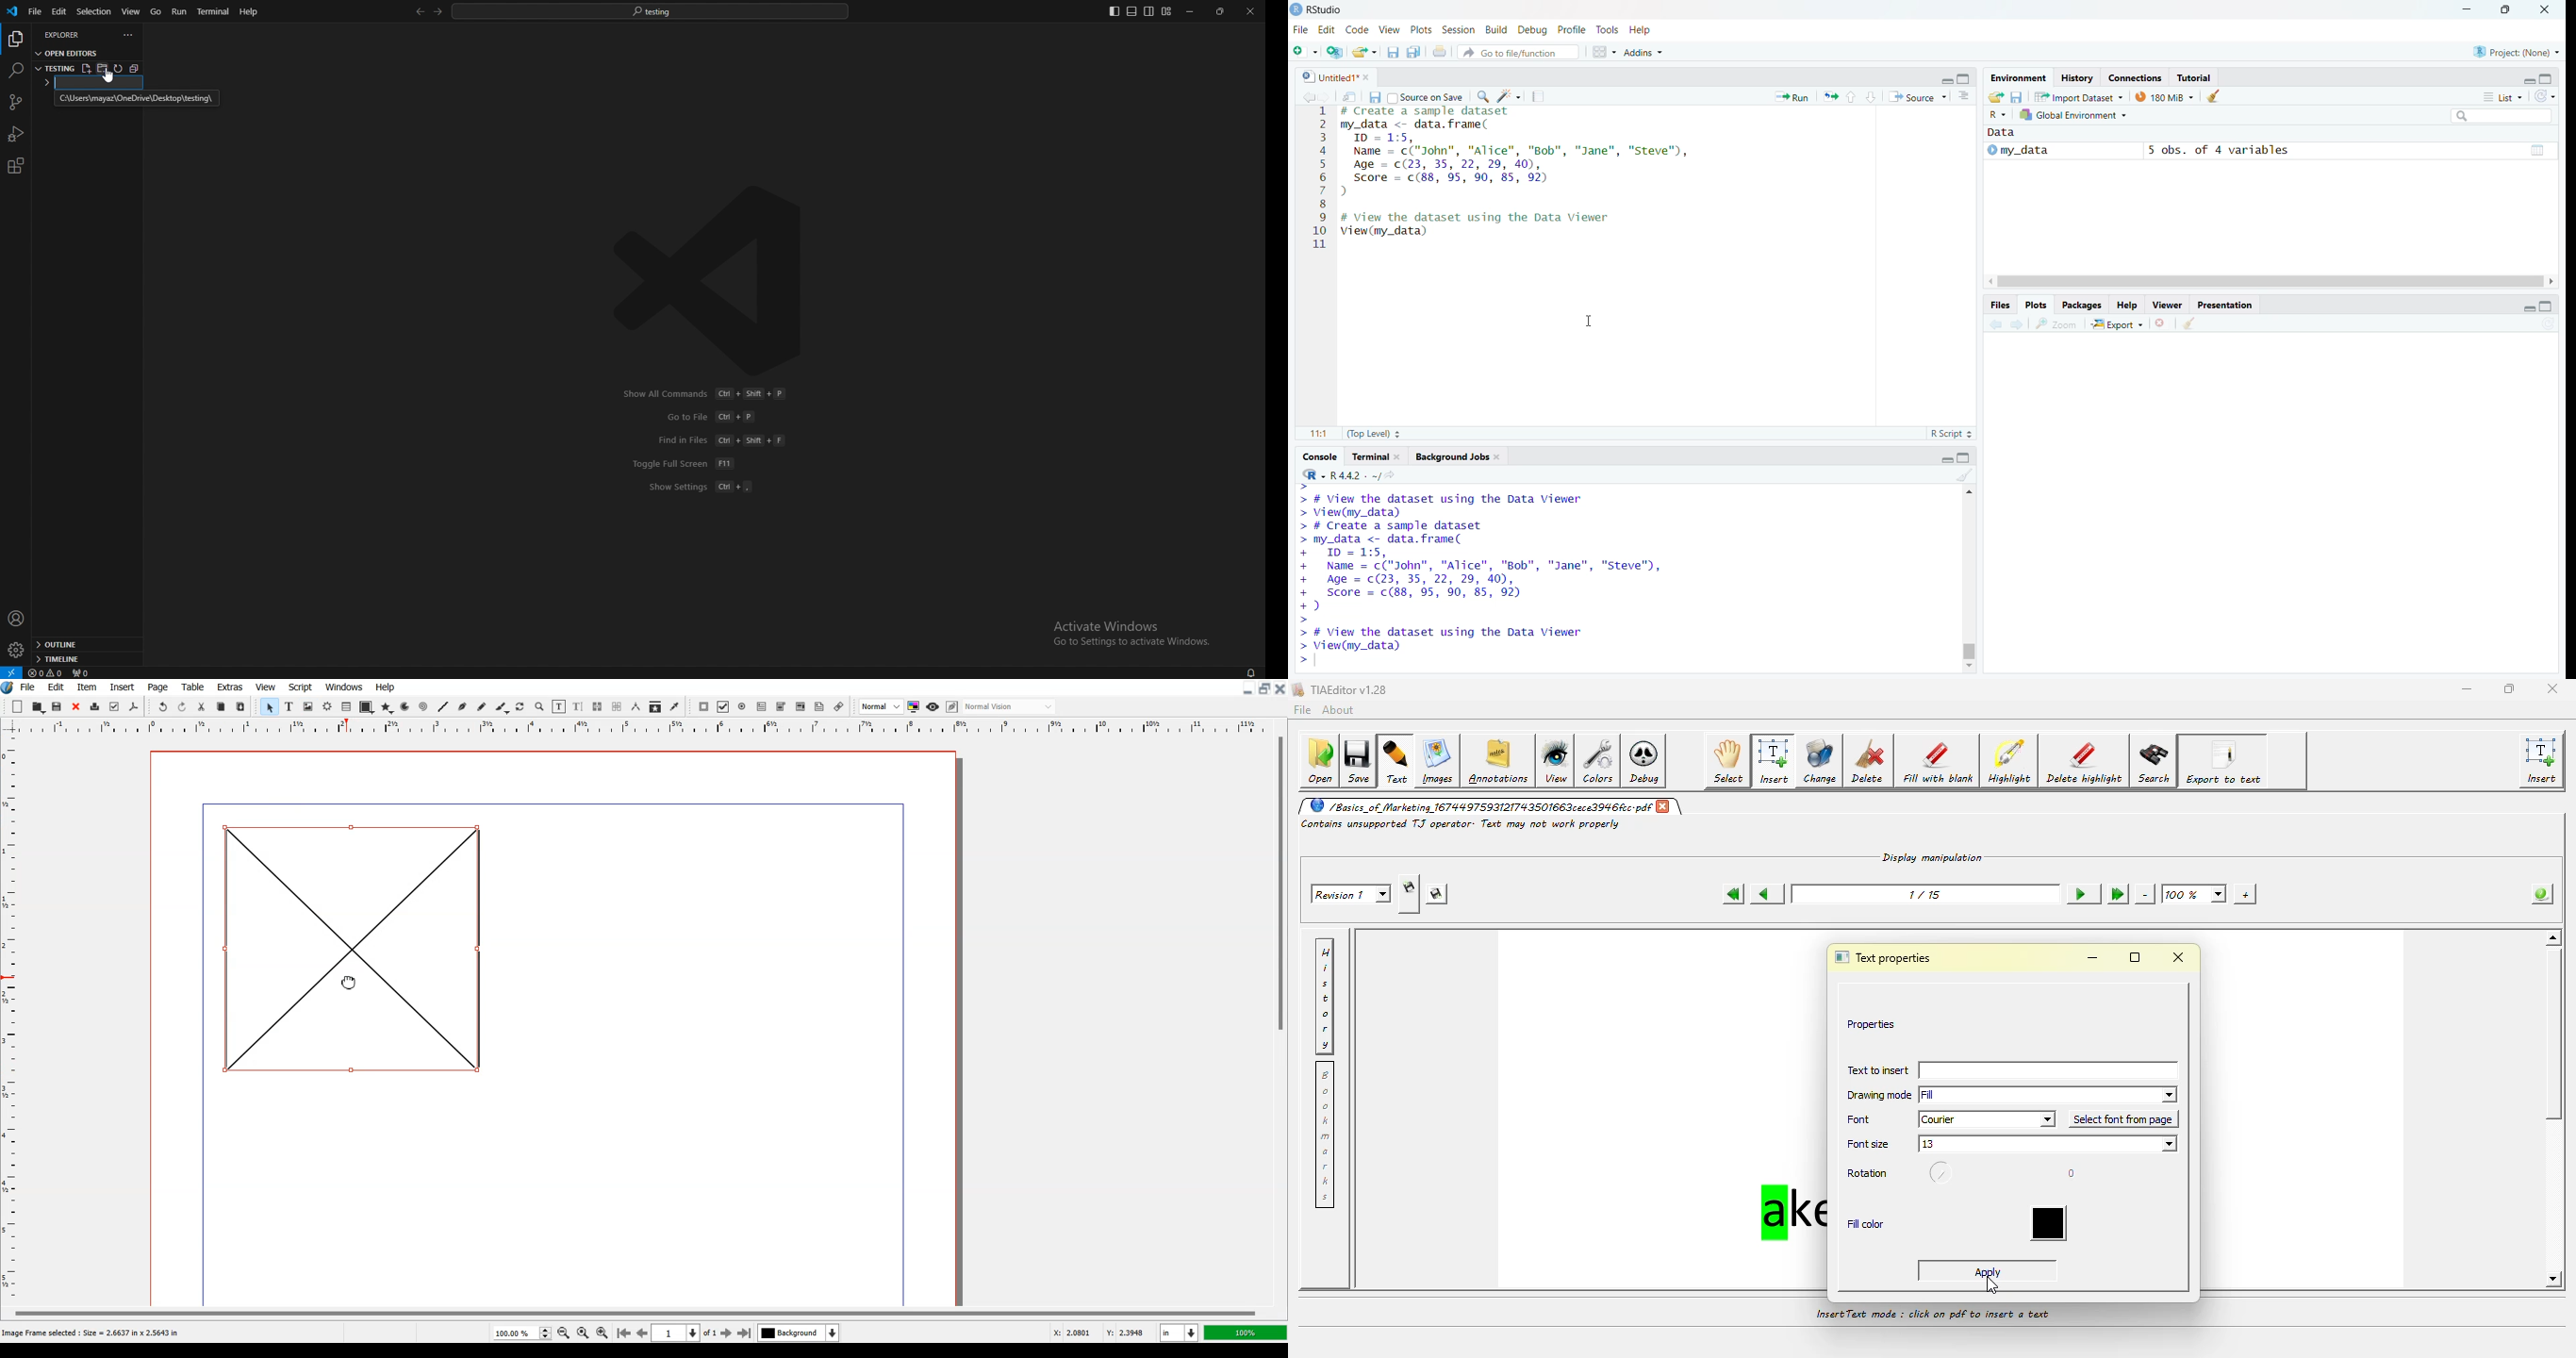  Describe the element at coordinates (798, 1333) in the screenshot. I see `Select the current layer` at that location.